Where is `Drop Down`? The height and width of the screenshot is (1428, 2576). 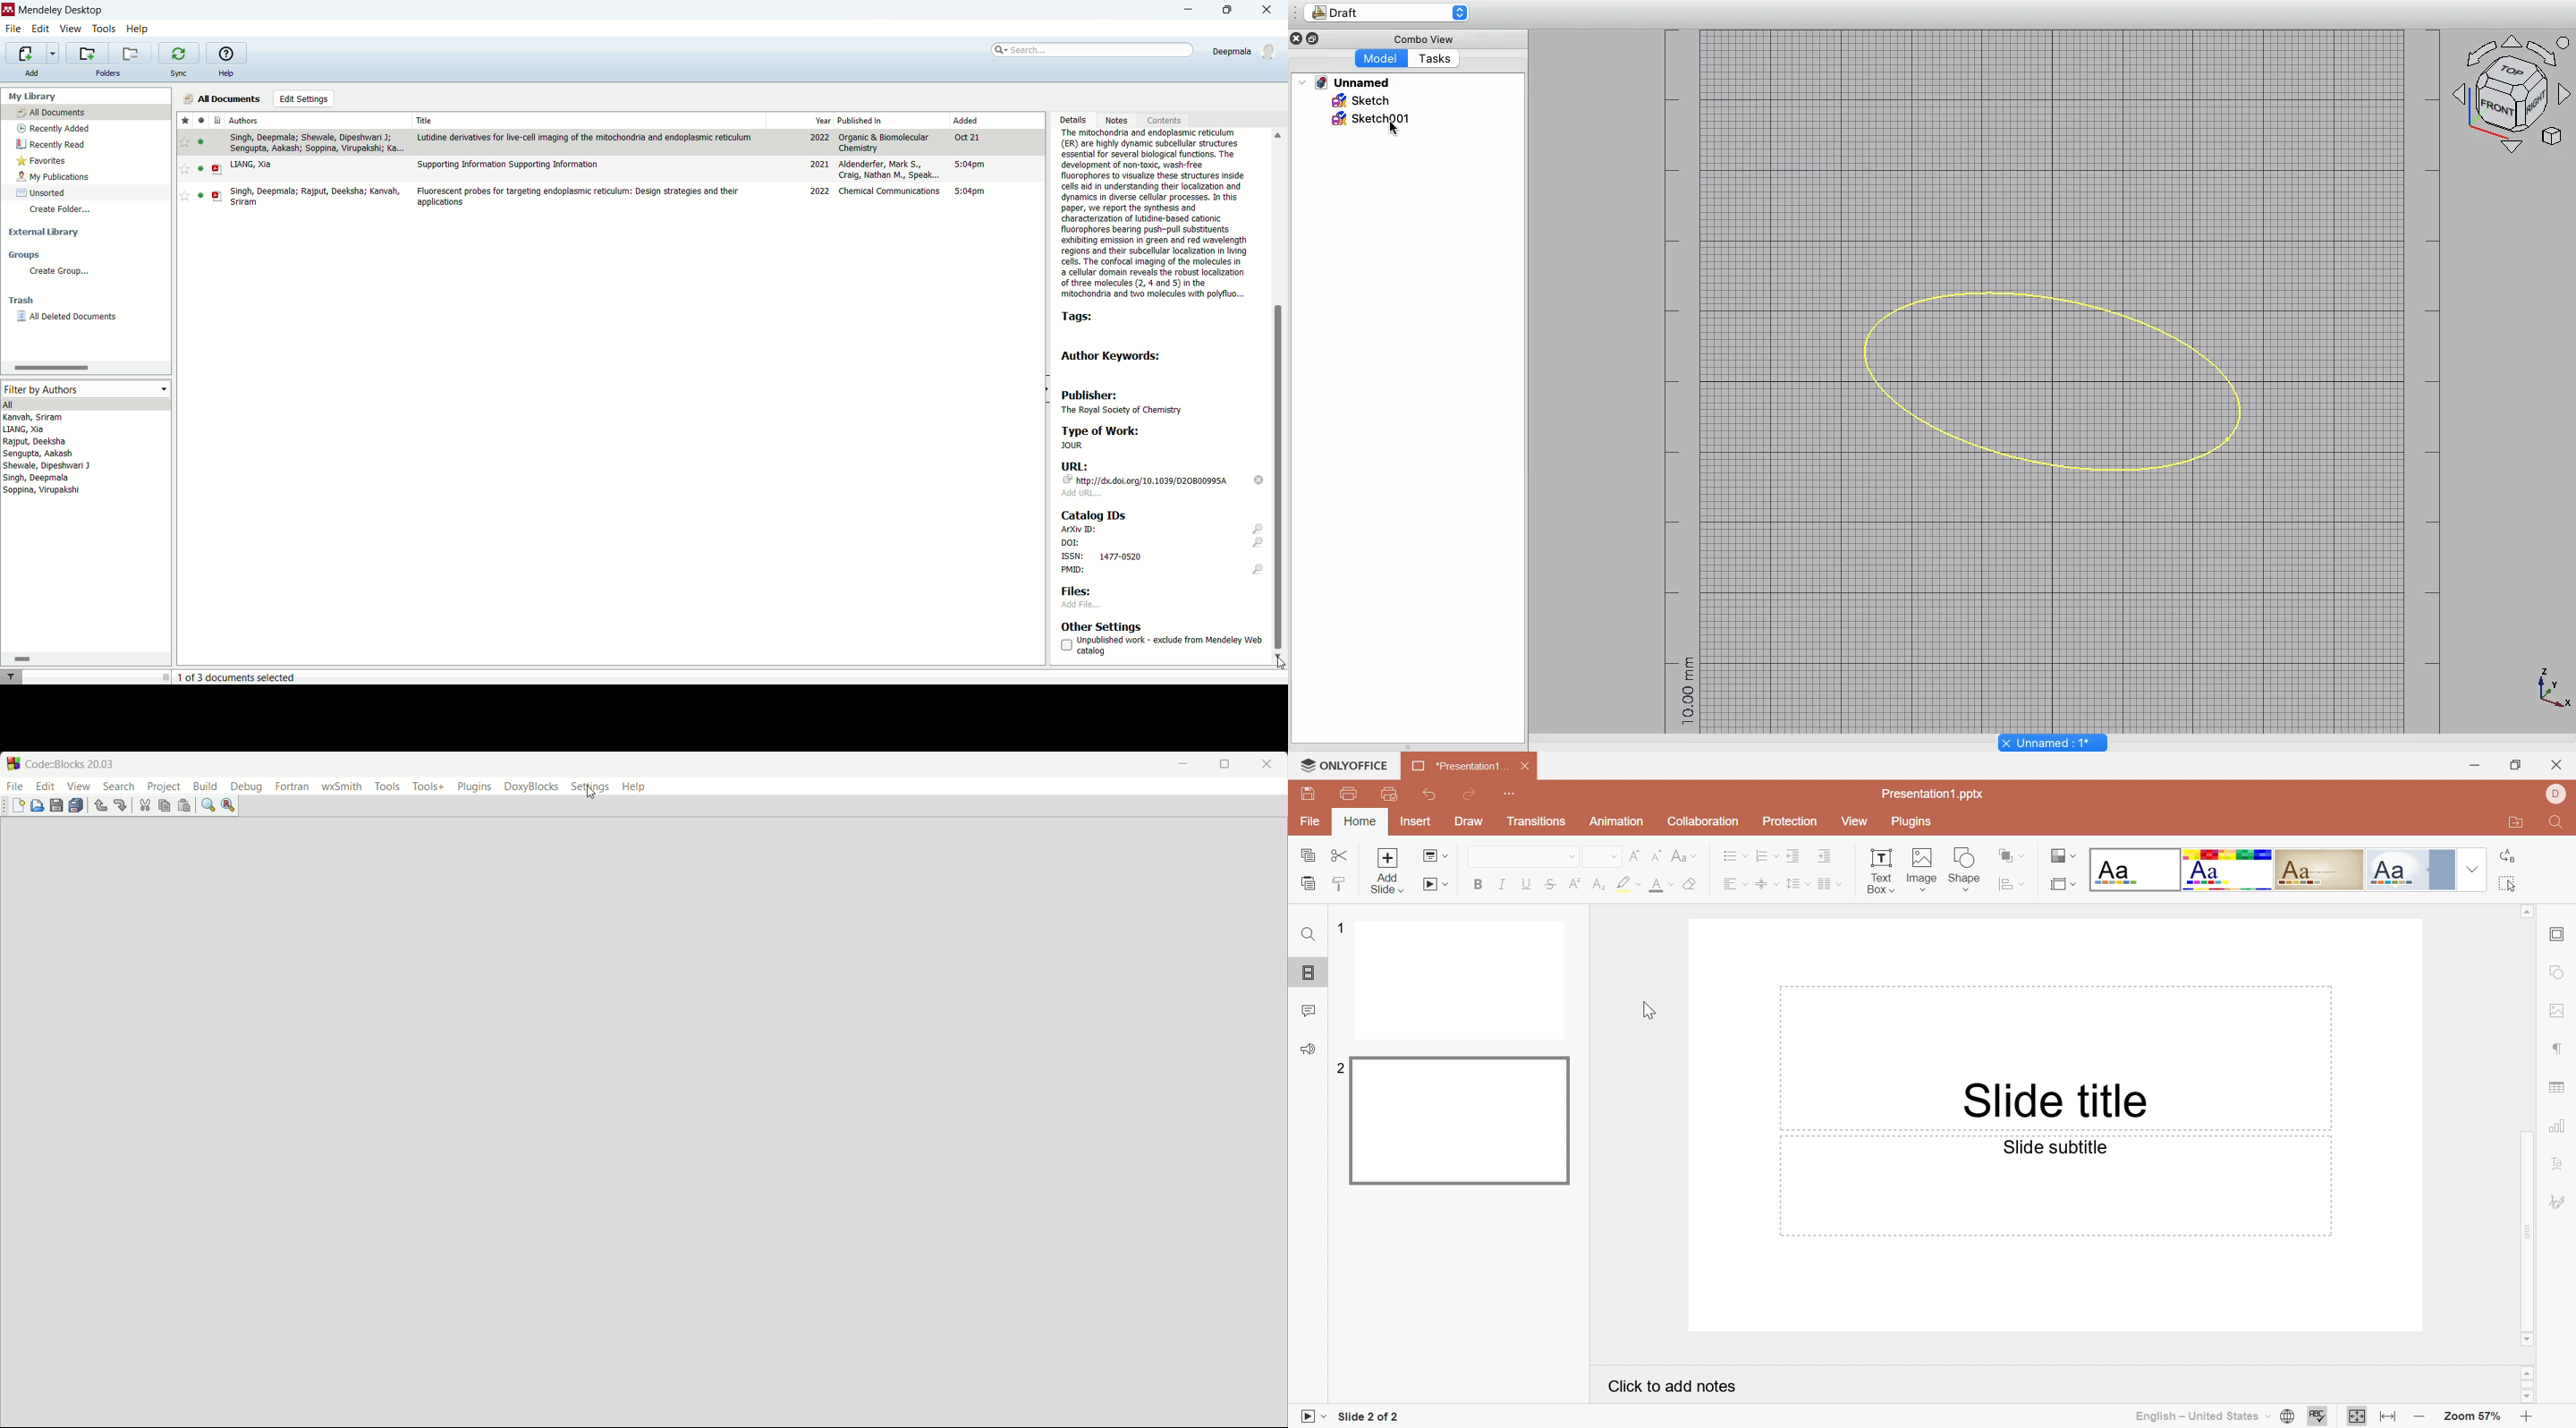
Drop Down is located at coordinates (1613, 856).